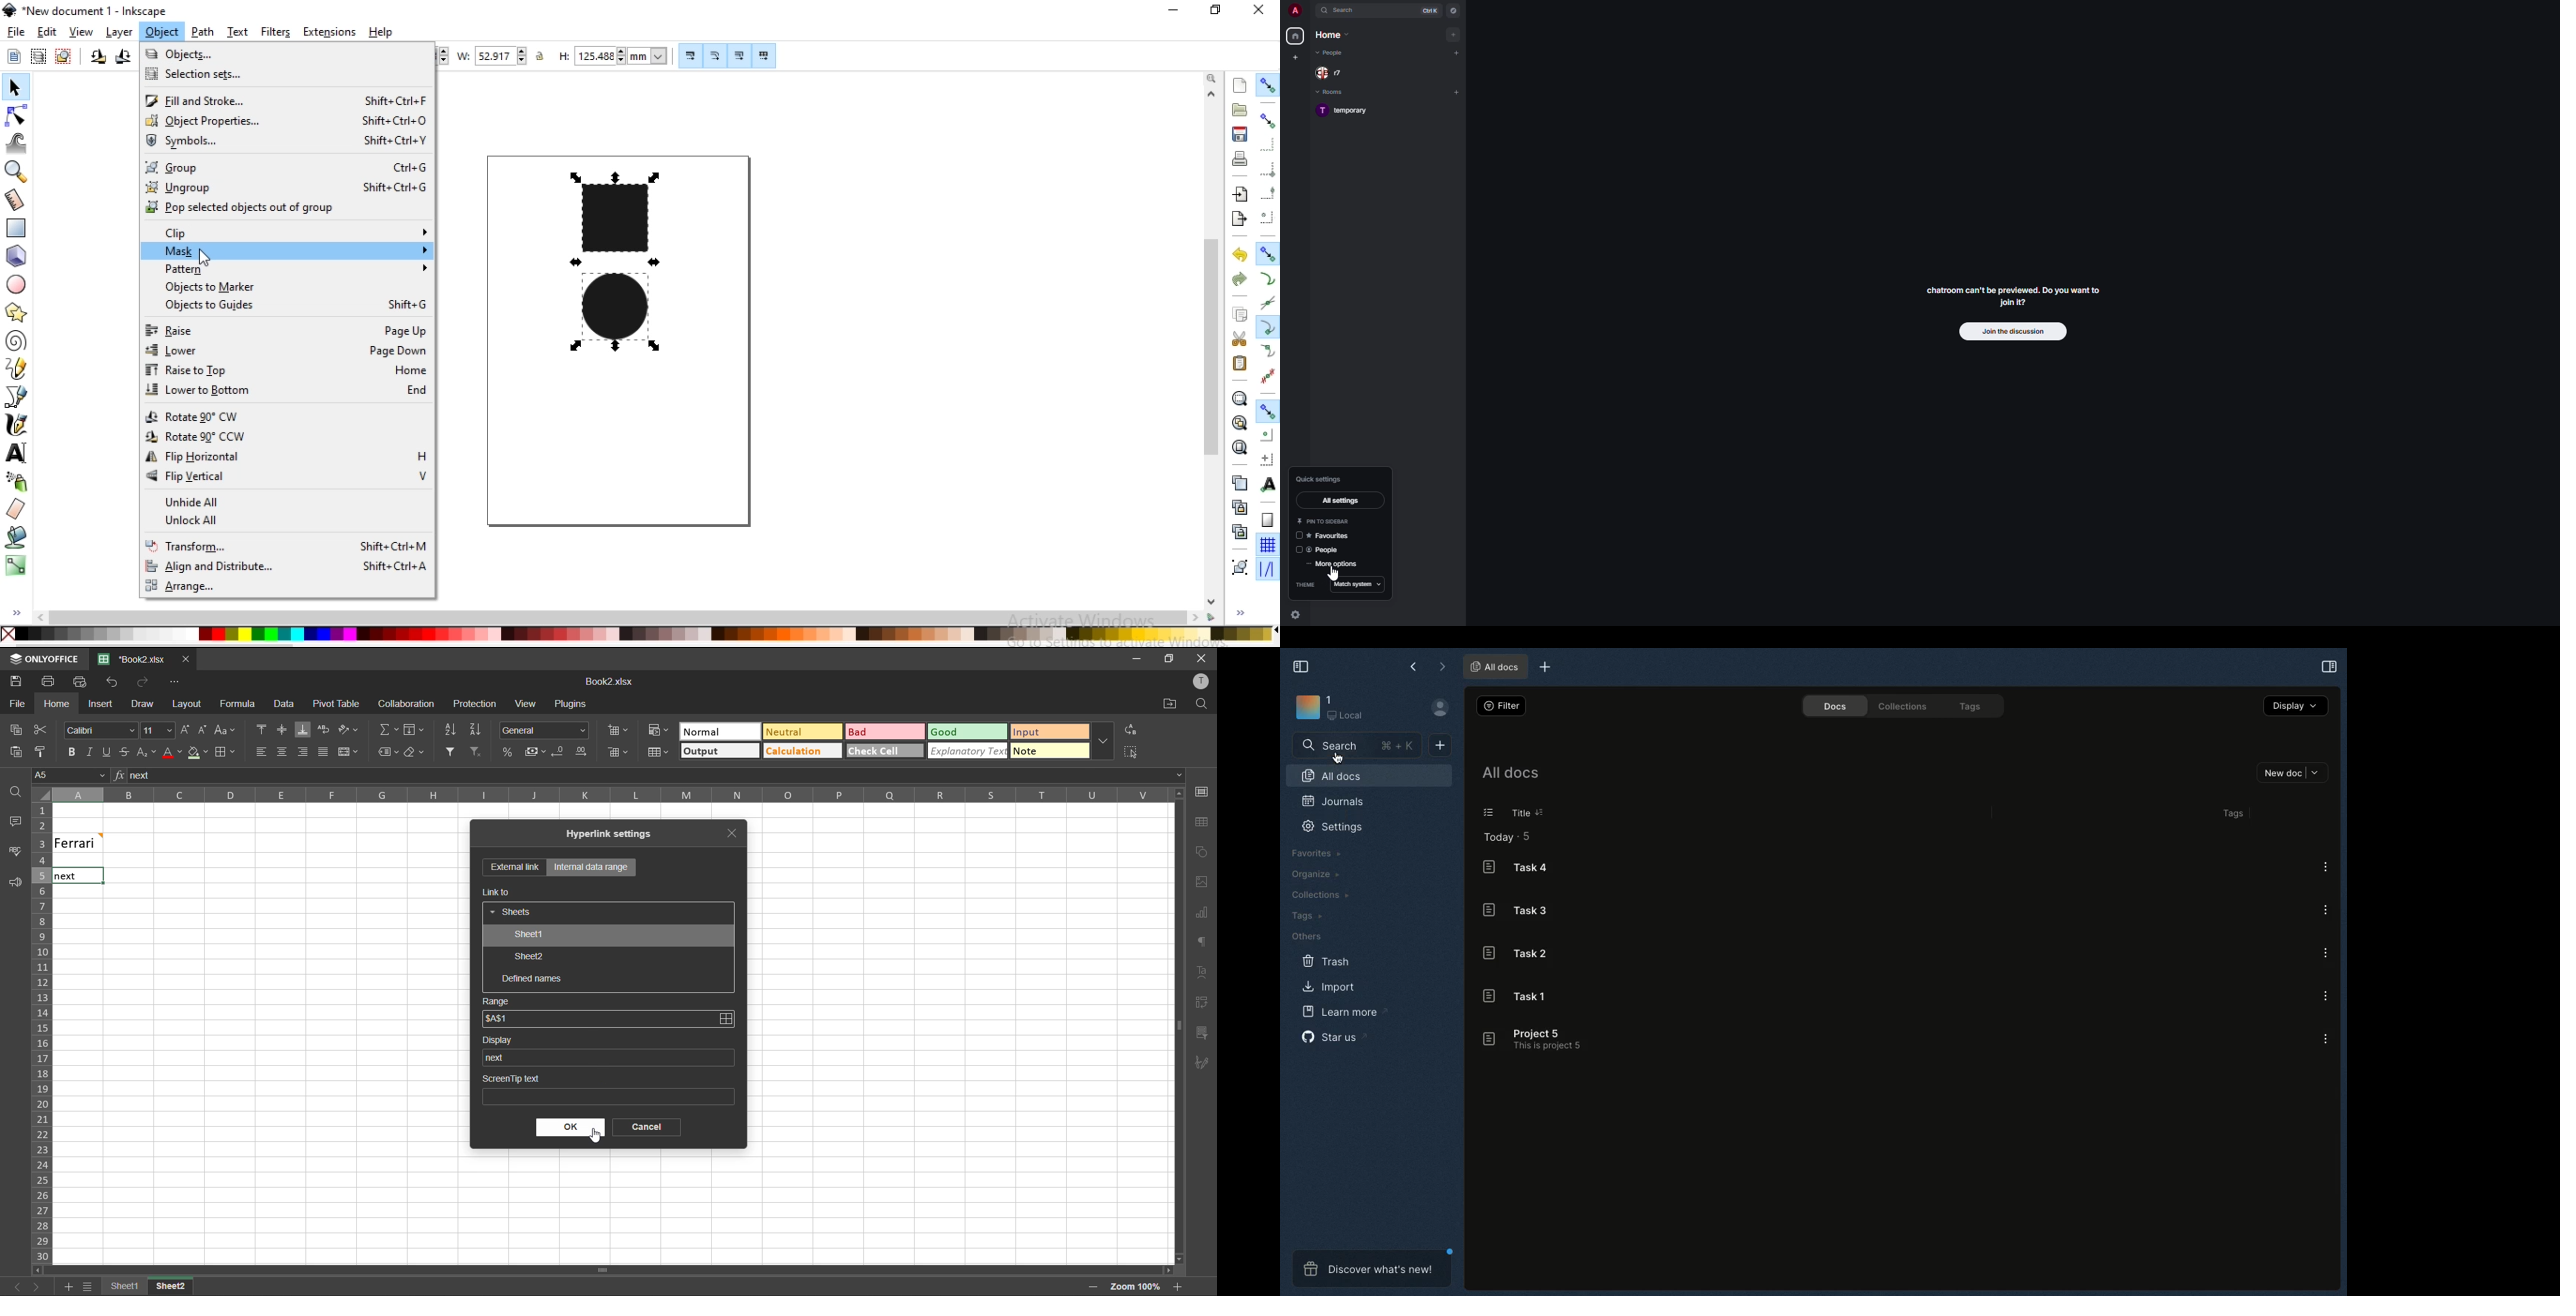  Describe the element at coordinates (559, 752) in the screenshot. I see `decrease decimal` at that location.